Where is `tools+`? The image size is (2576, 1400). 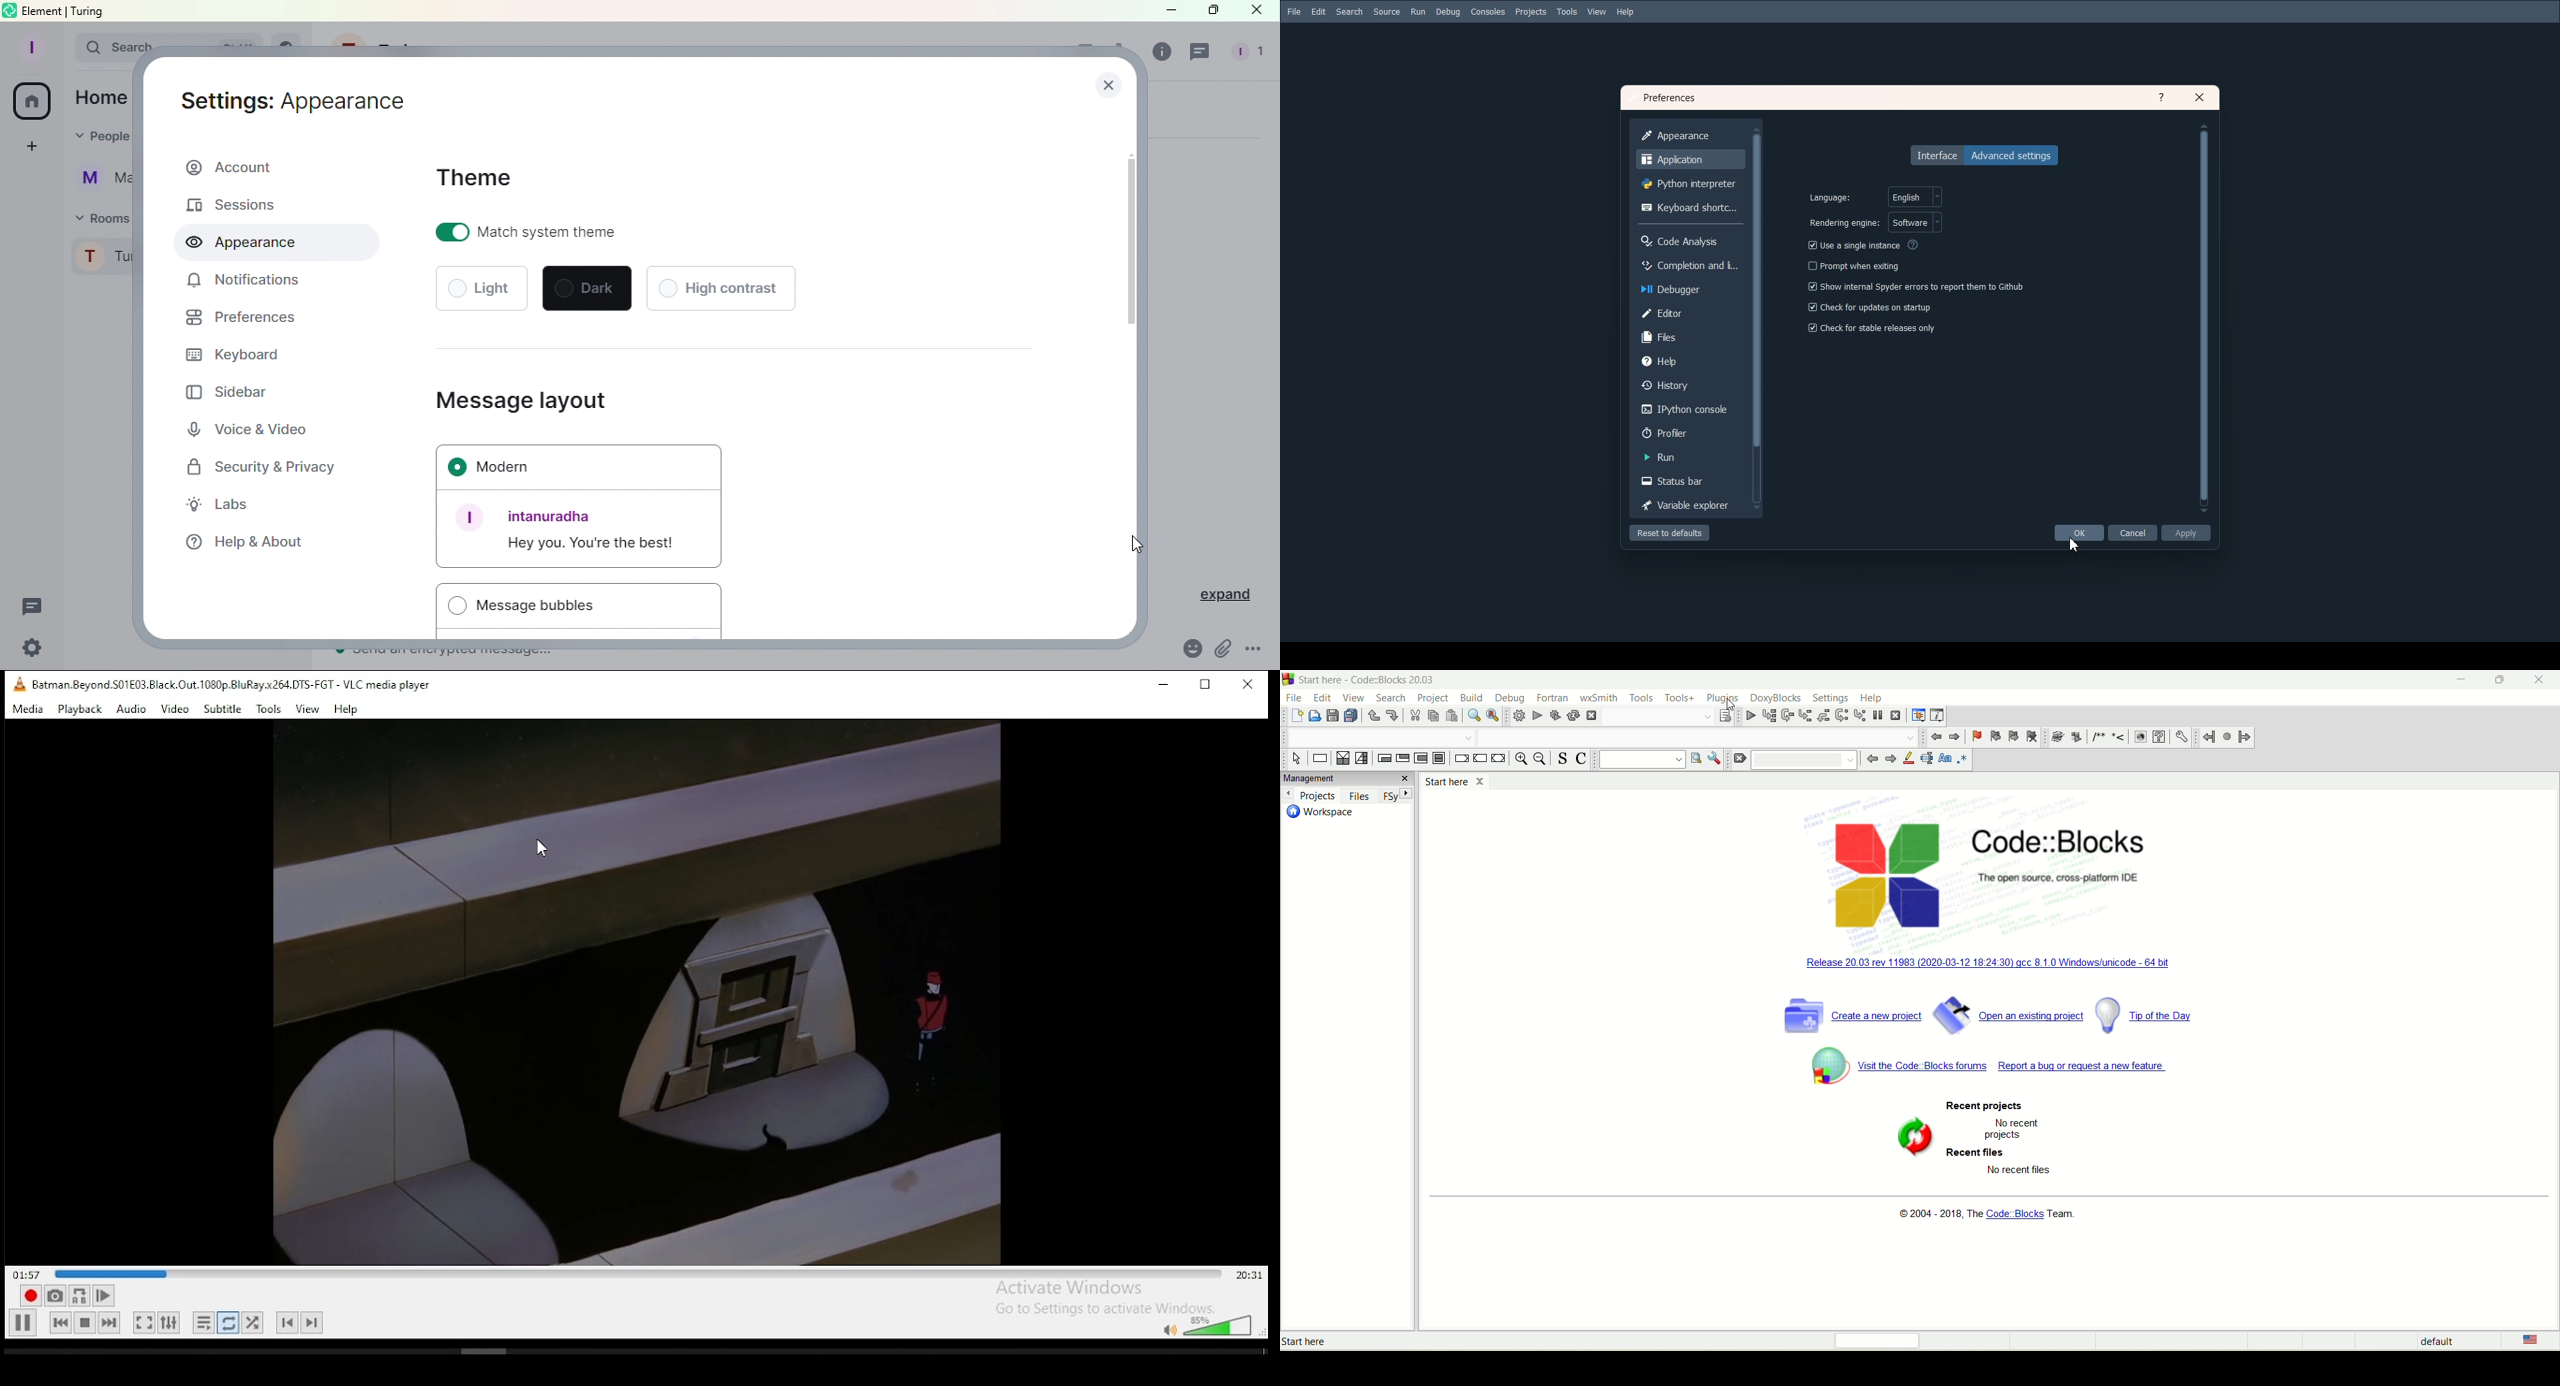 tools+ is located at coordinates (1681, 698).